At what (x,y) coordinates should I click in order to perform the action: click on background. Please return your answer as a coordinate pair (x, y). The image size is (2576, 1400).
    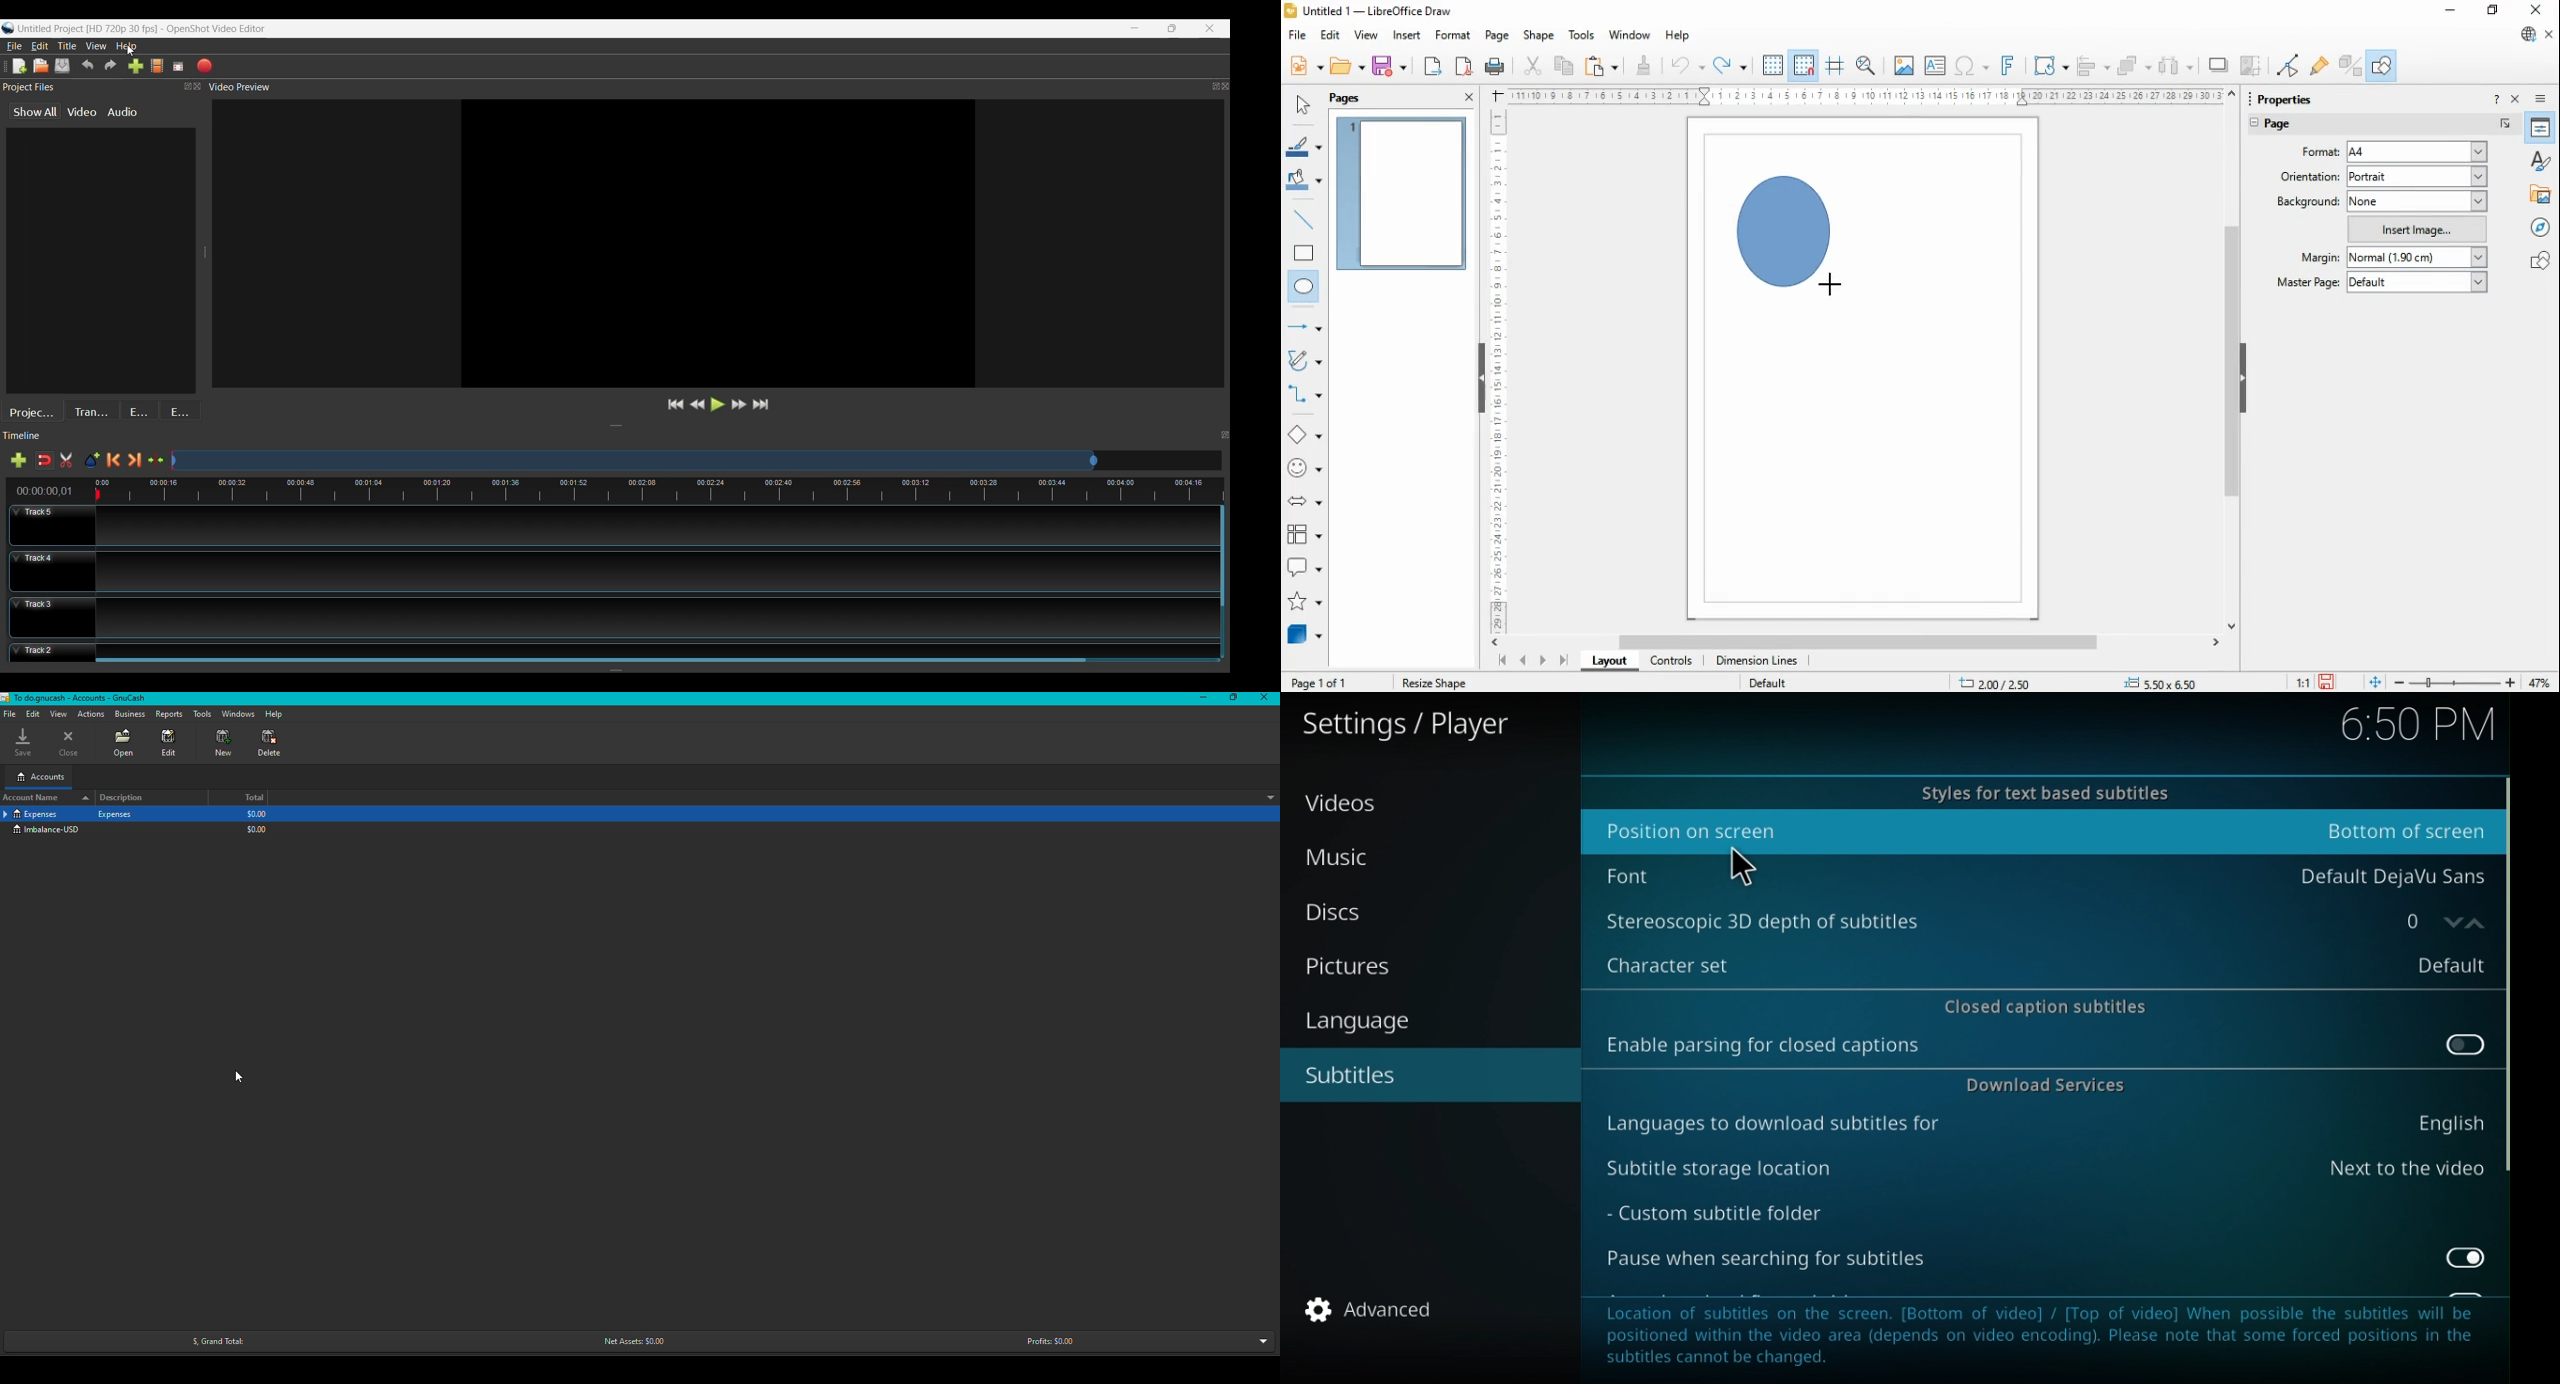
    Looking at the image, I should click on (2308, 202).